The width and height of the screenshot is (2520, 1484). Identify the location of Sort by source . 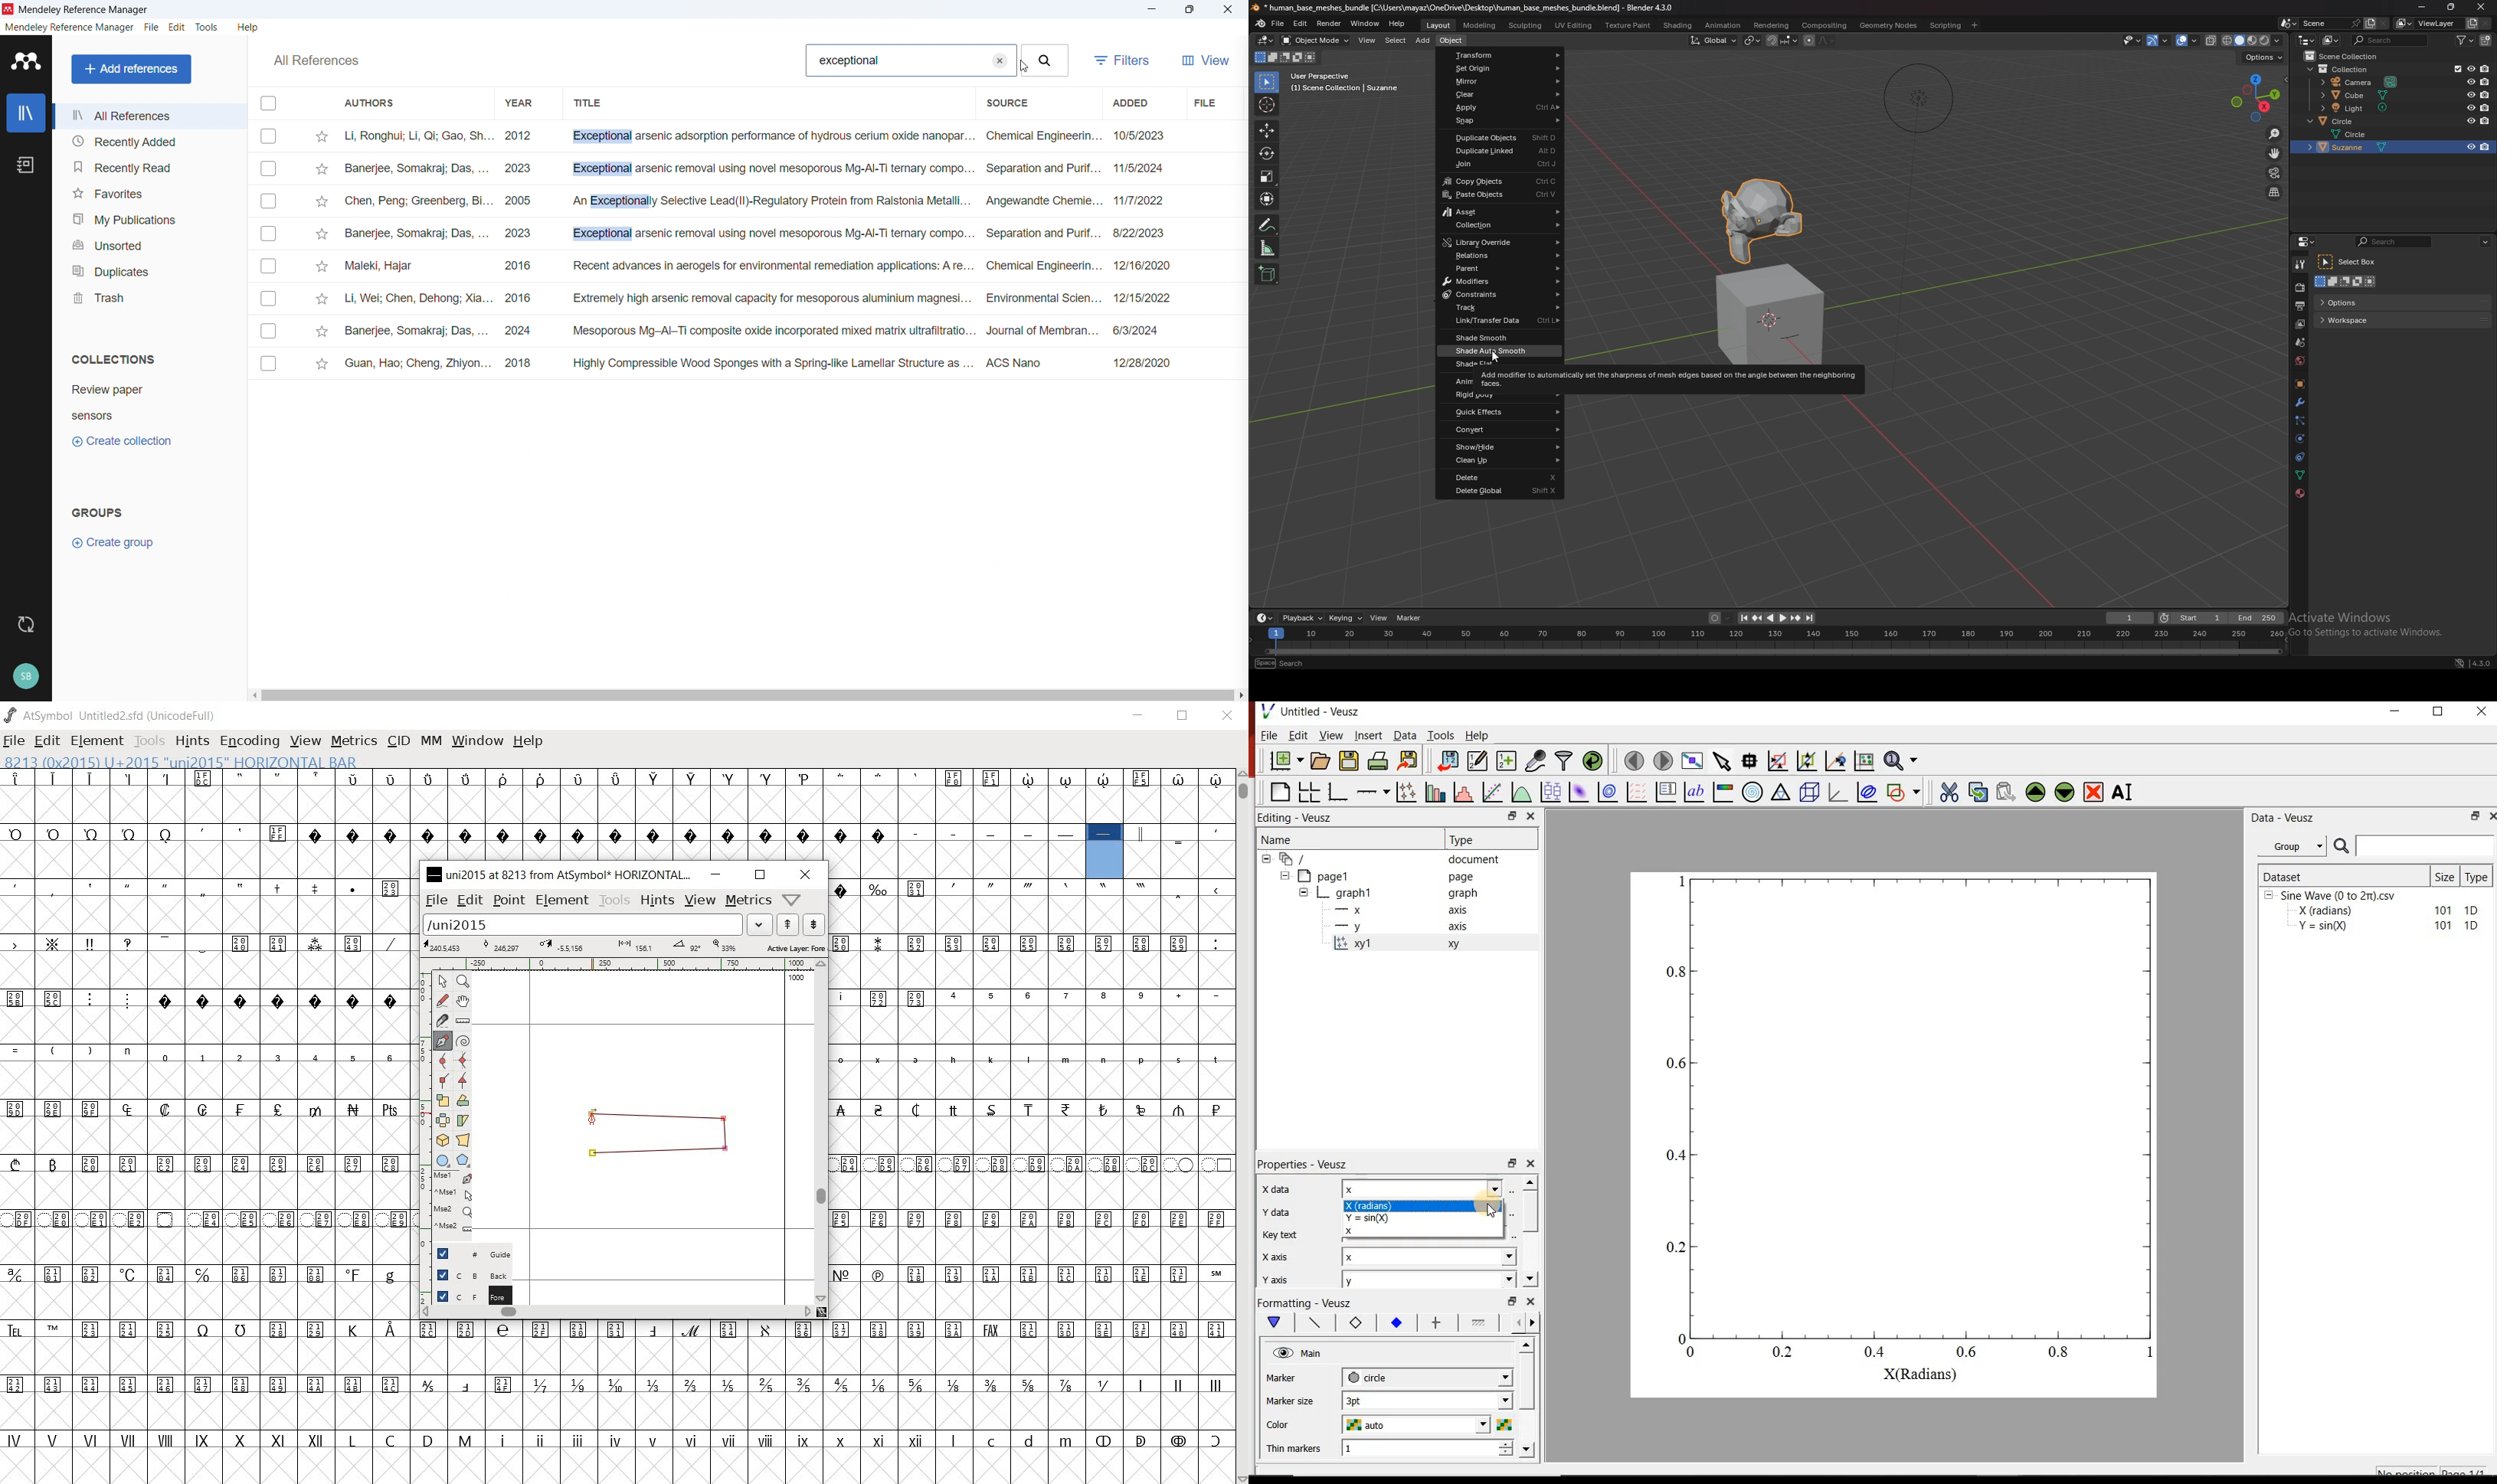
(1007, 104).